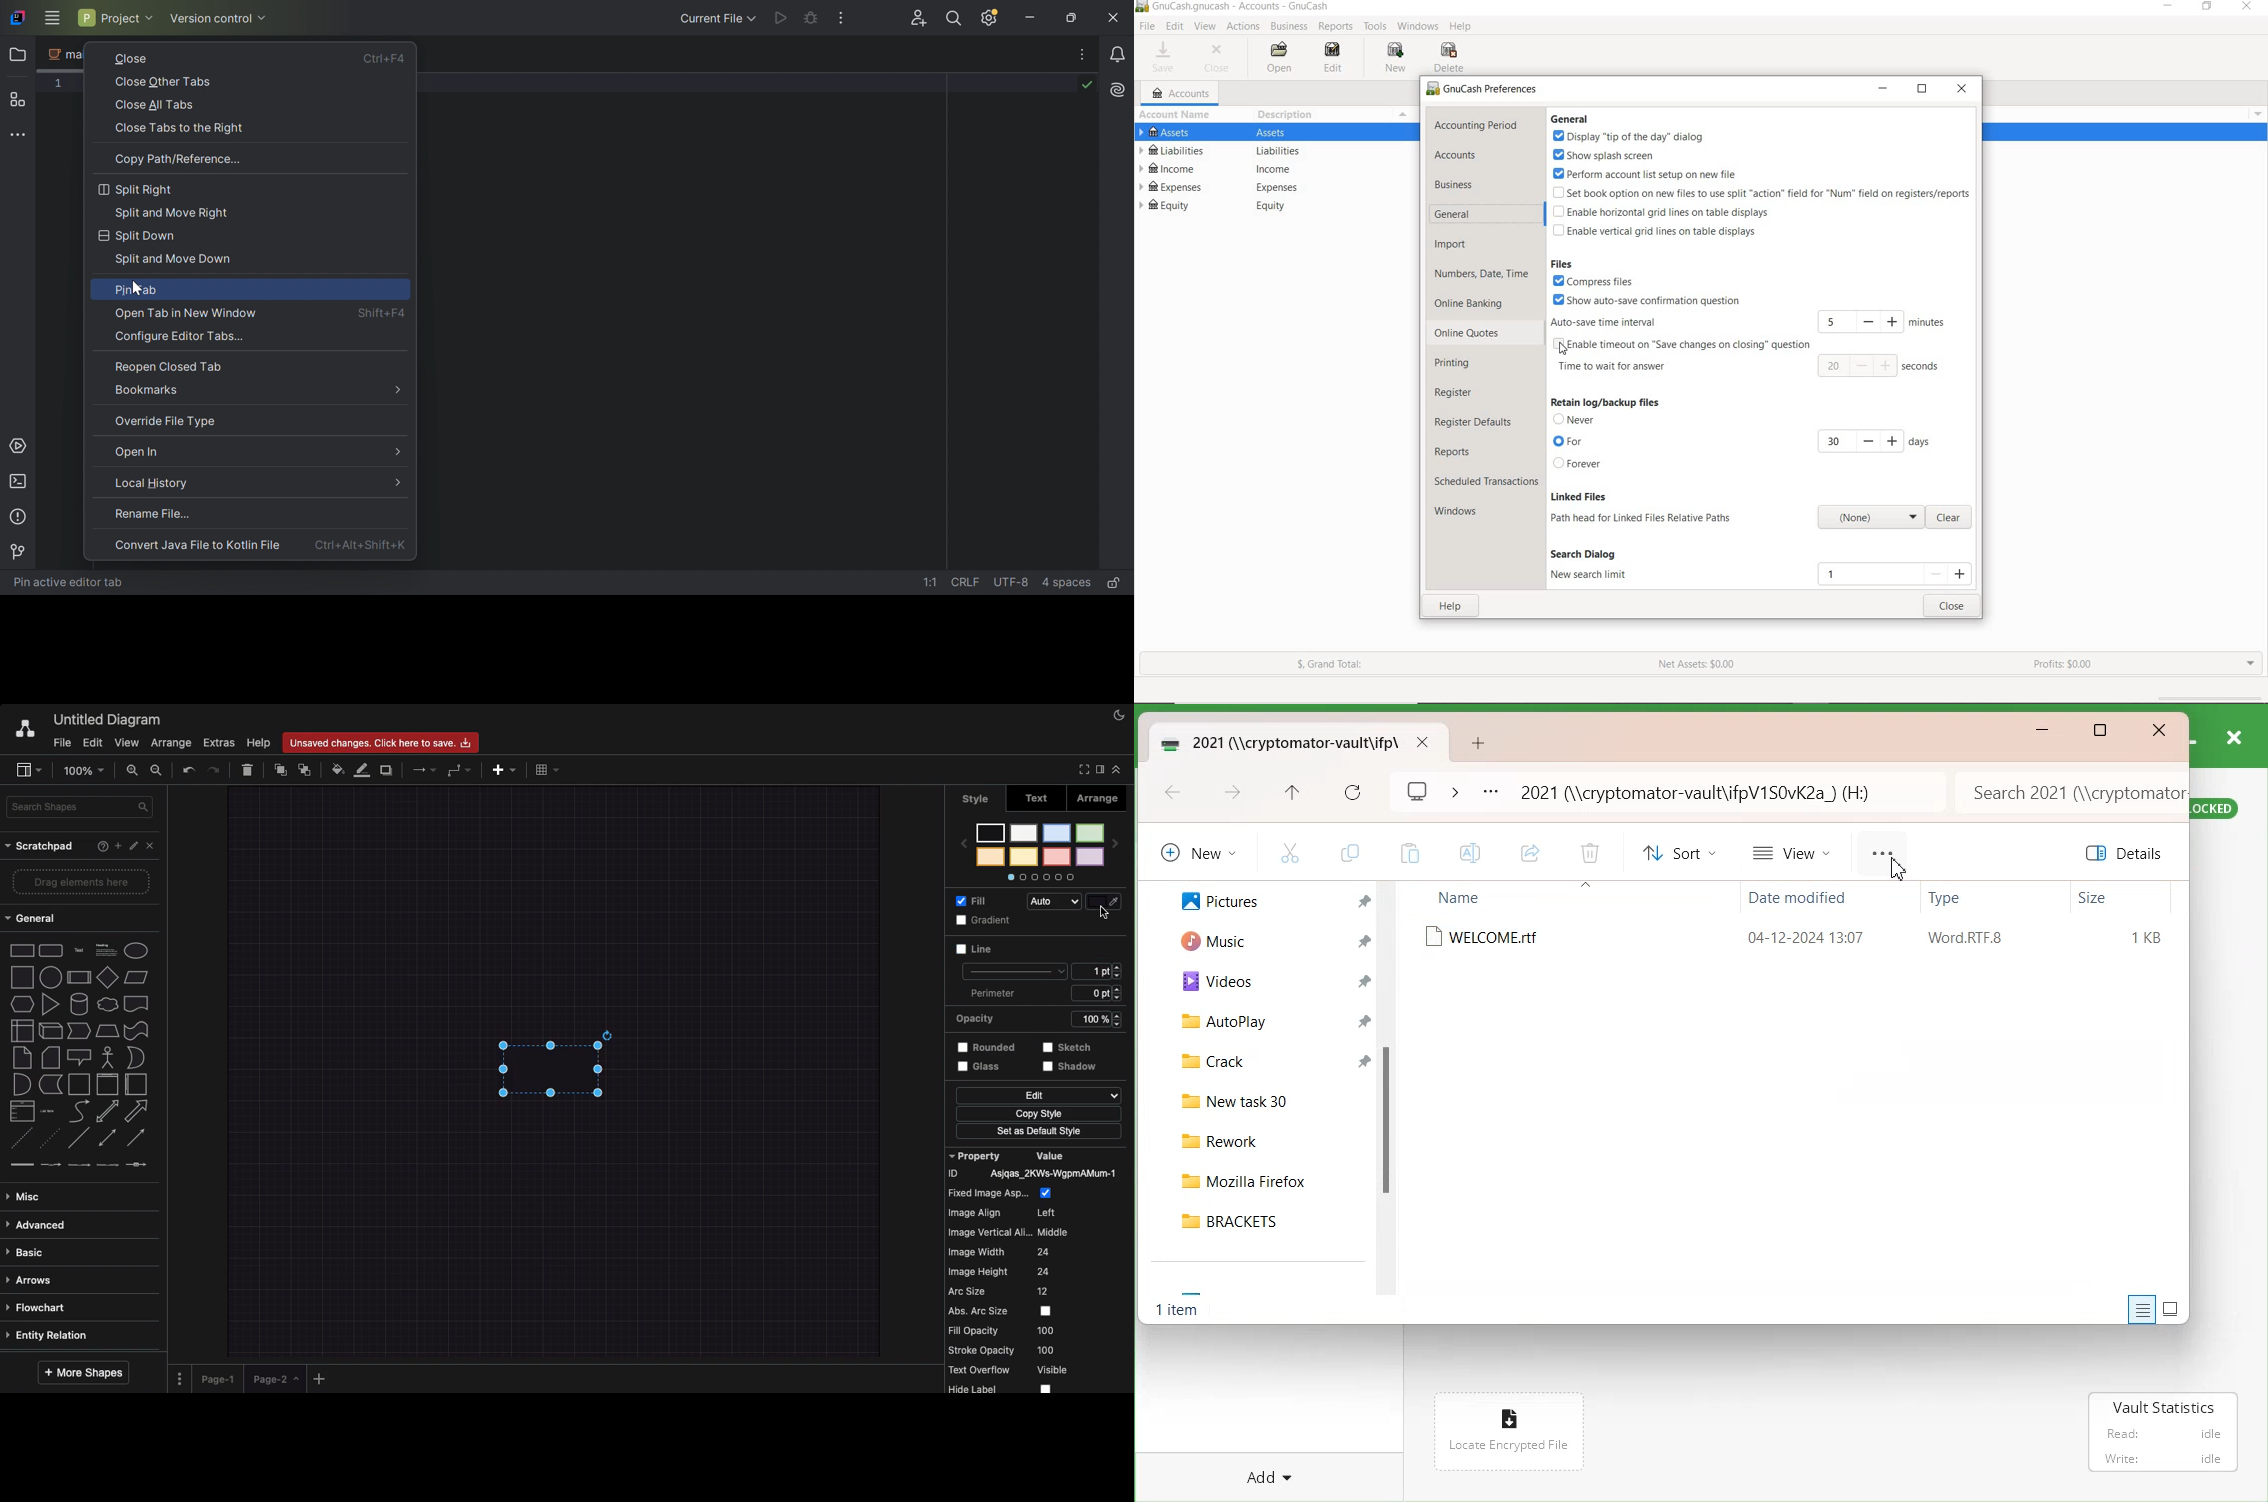  Describe the element at coordinates (1104, 913) in the screenshot. I see `Cursor` at that location.